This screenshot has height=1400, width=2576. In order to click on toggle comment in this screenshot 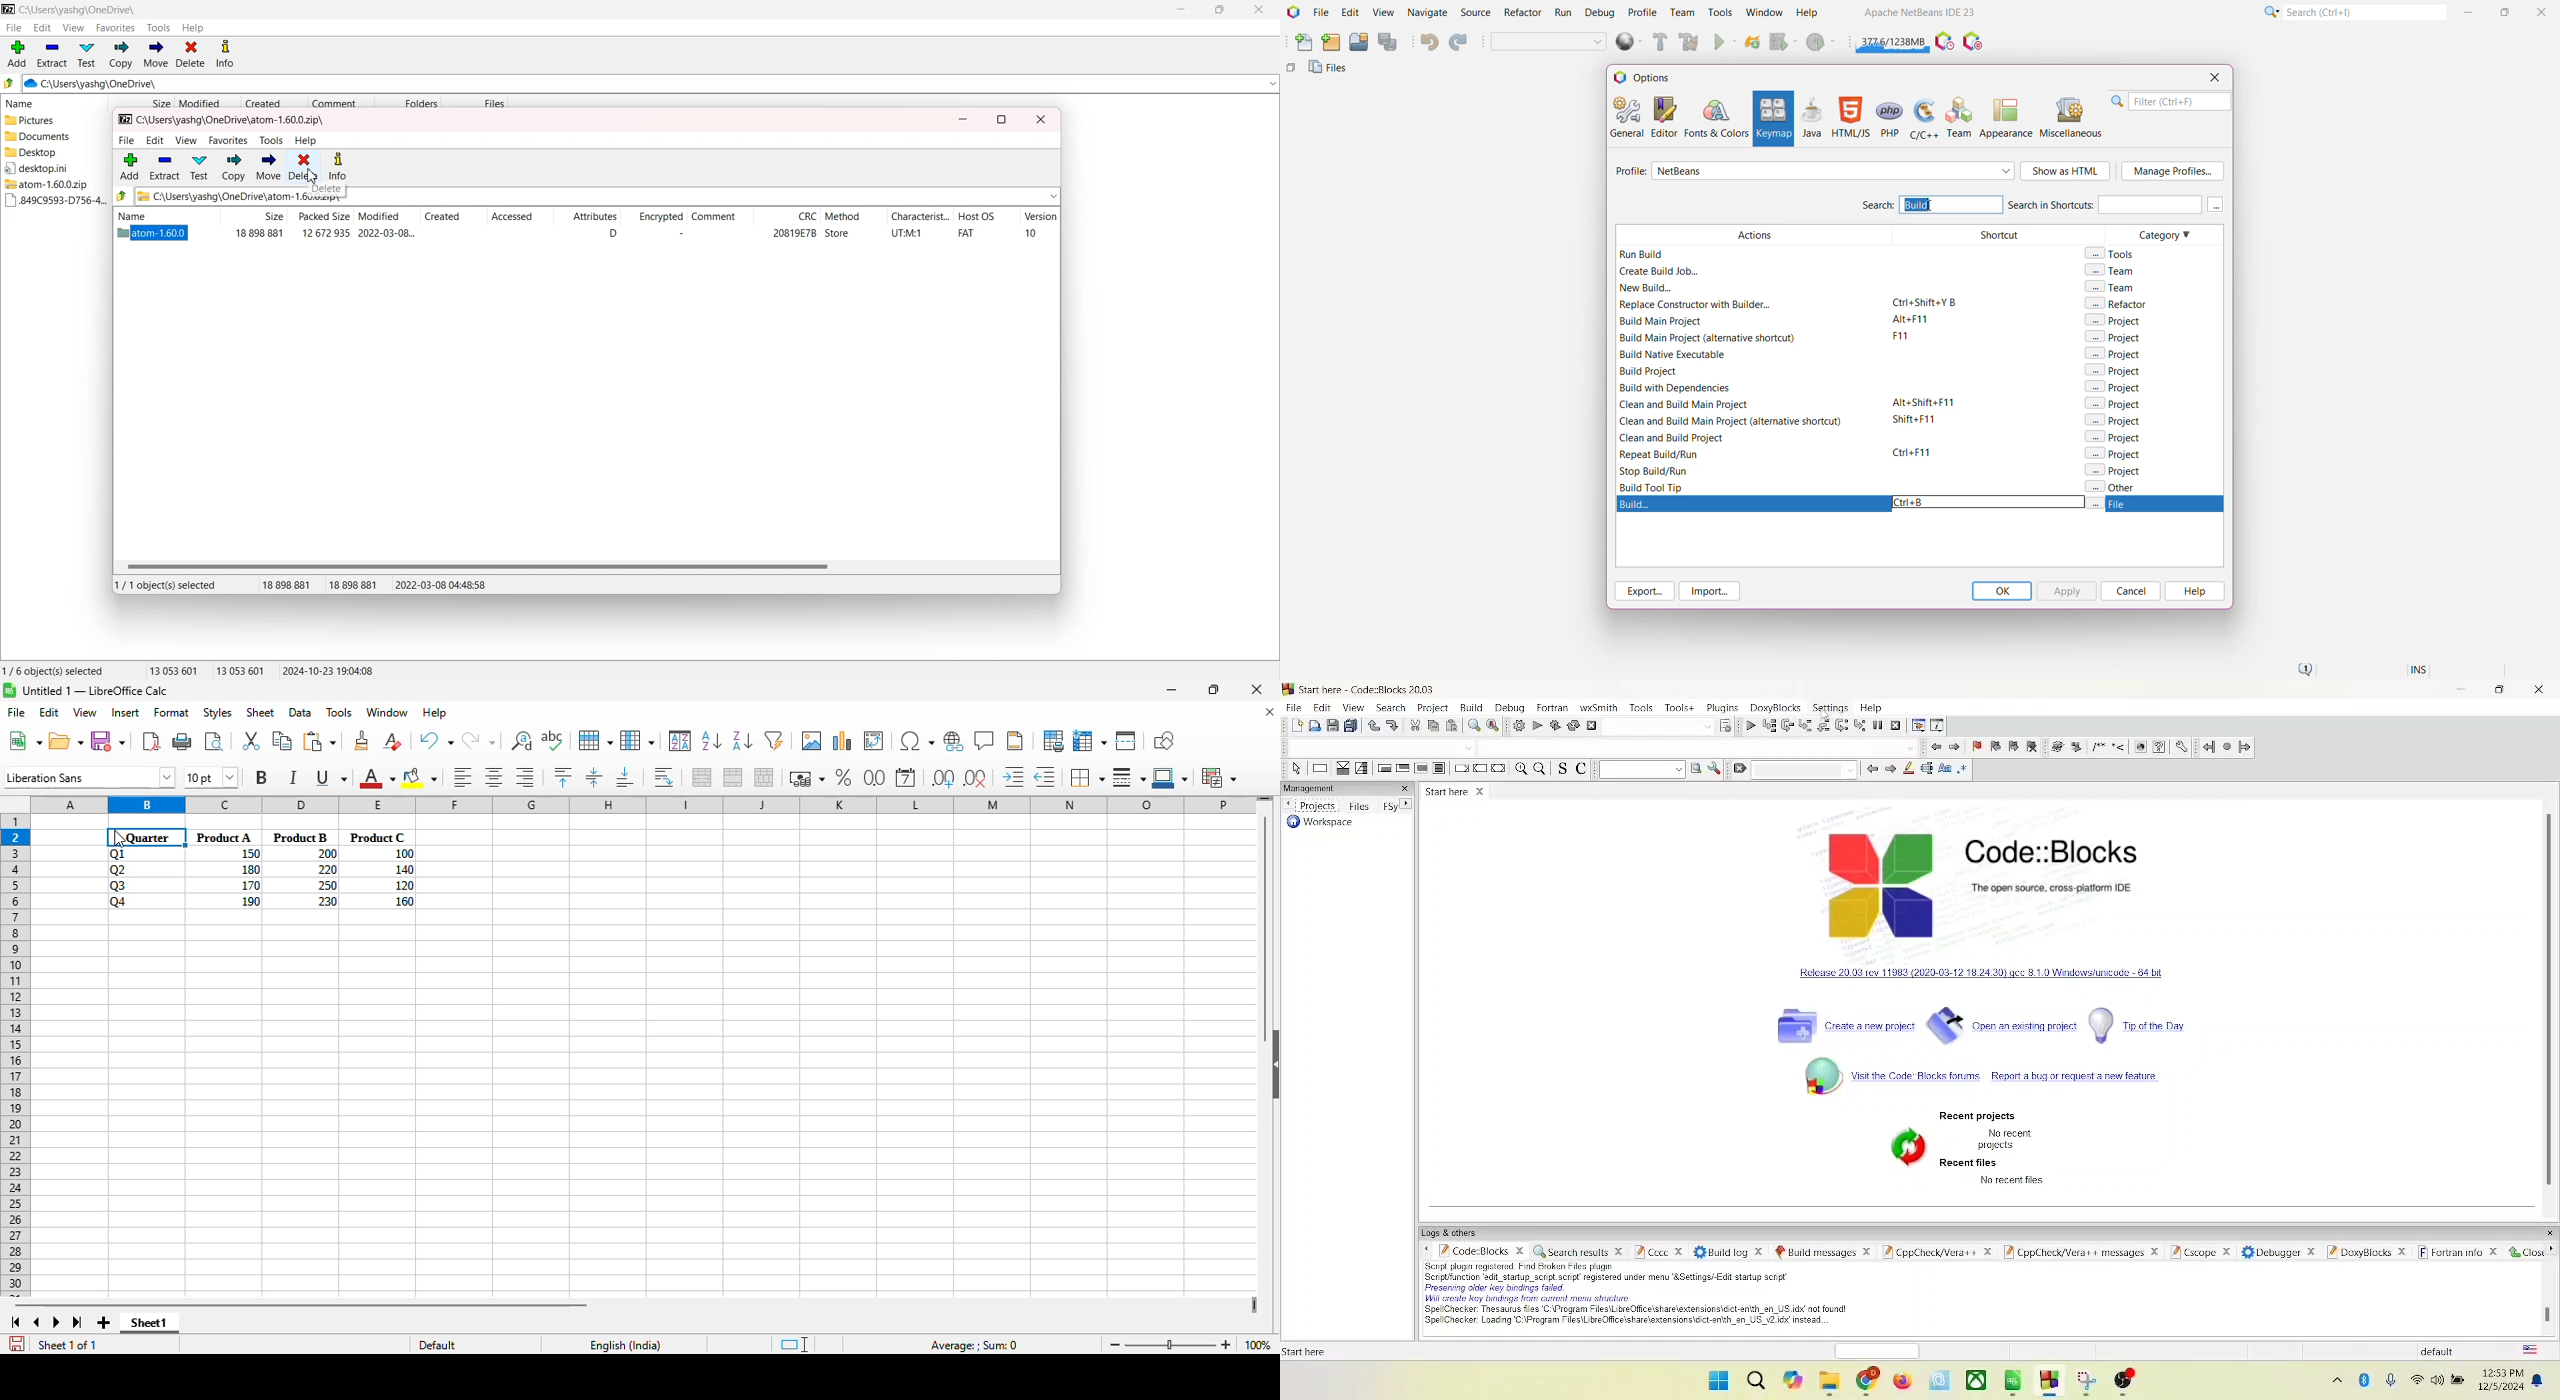, I will do `click(1580, 768)`.